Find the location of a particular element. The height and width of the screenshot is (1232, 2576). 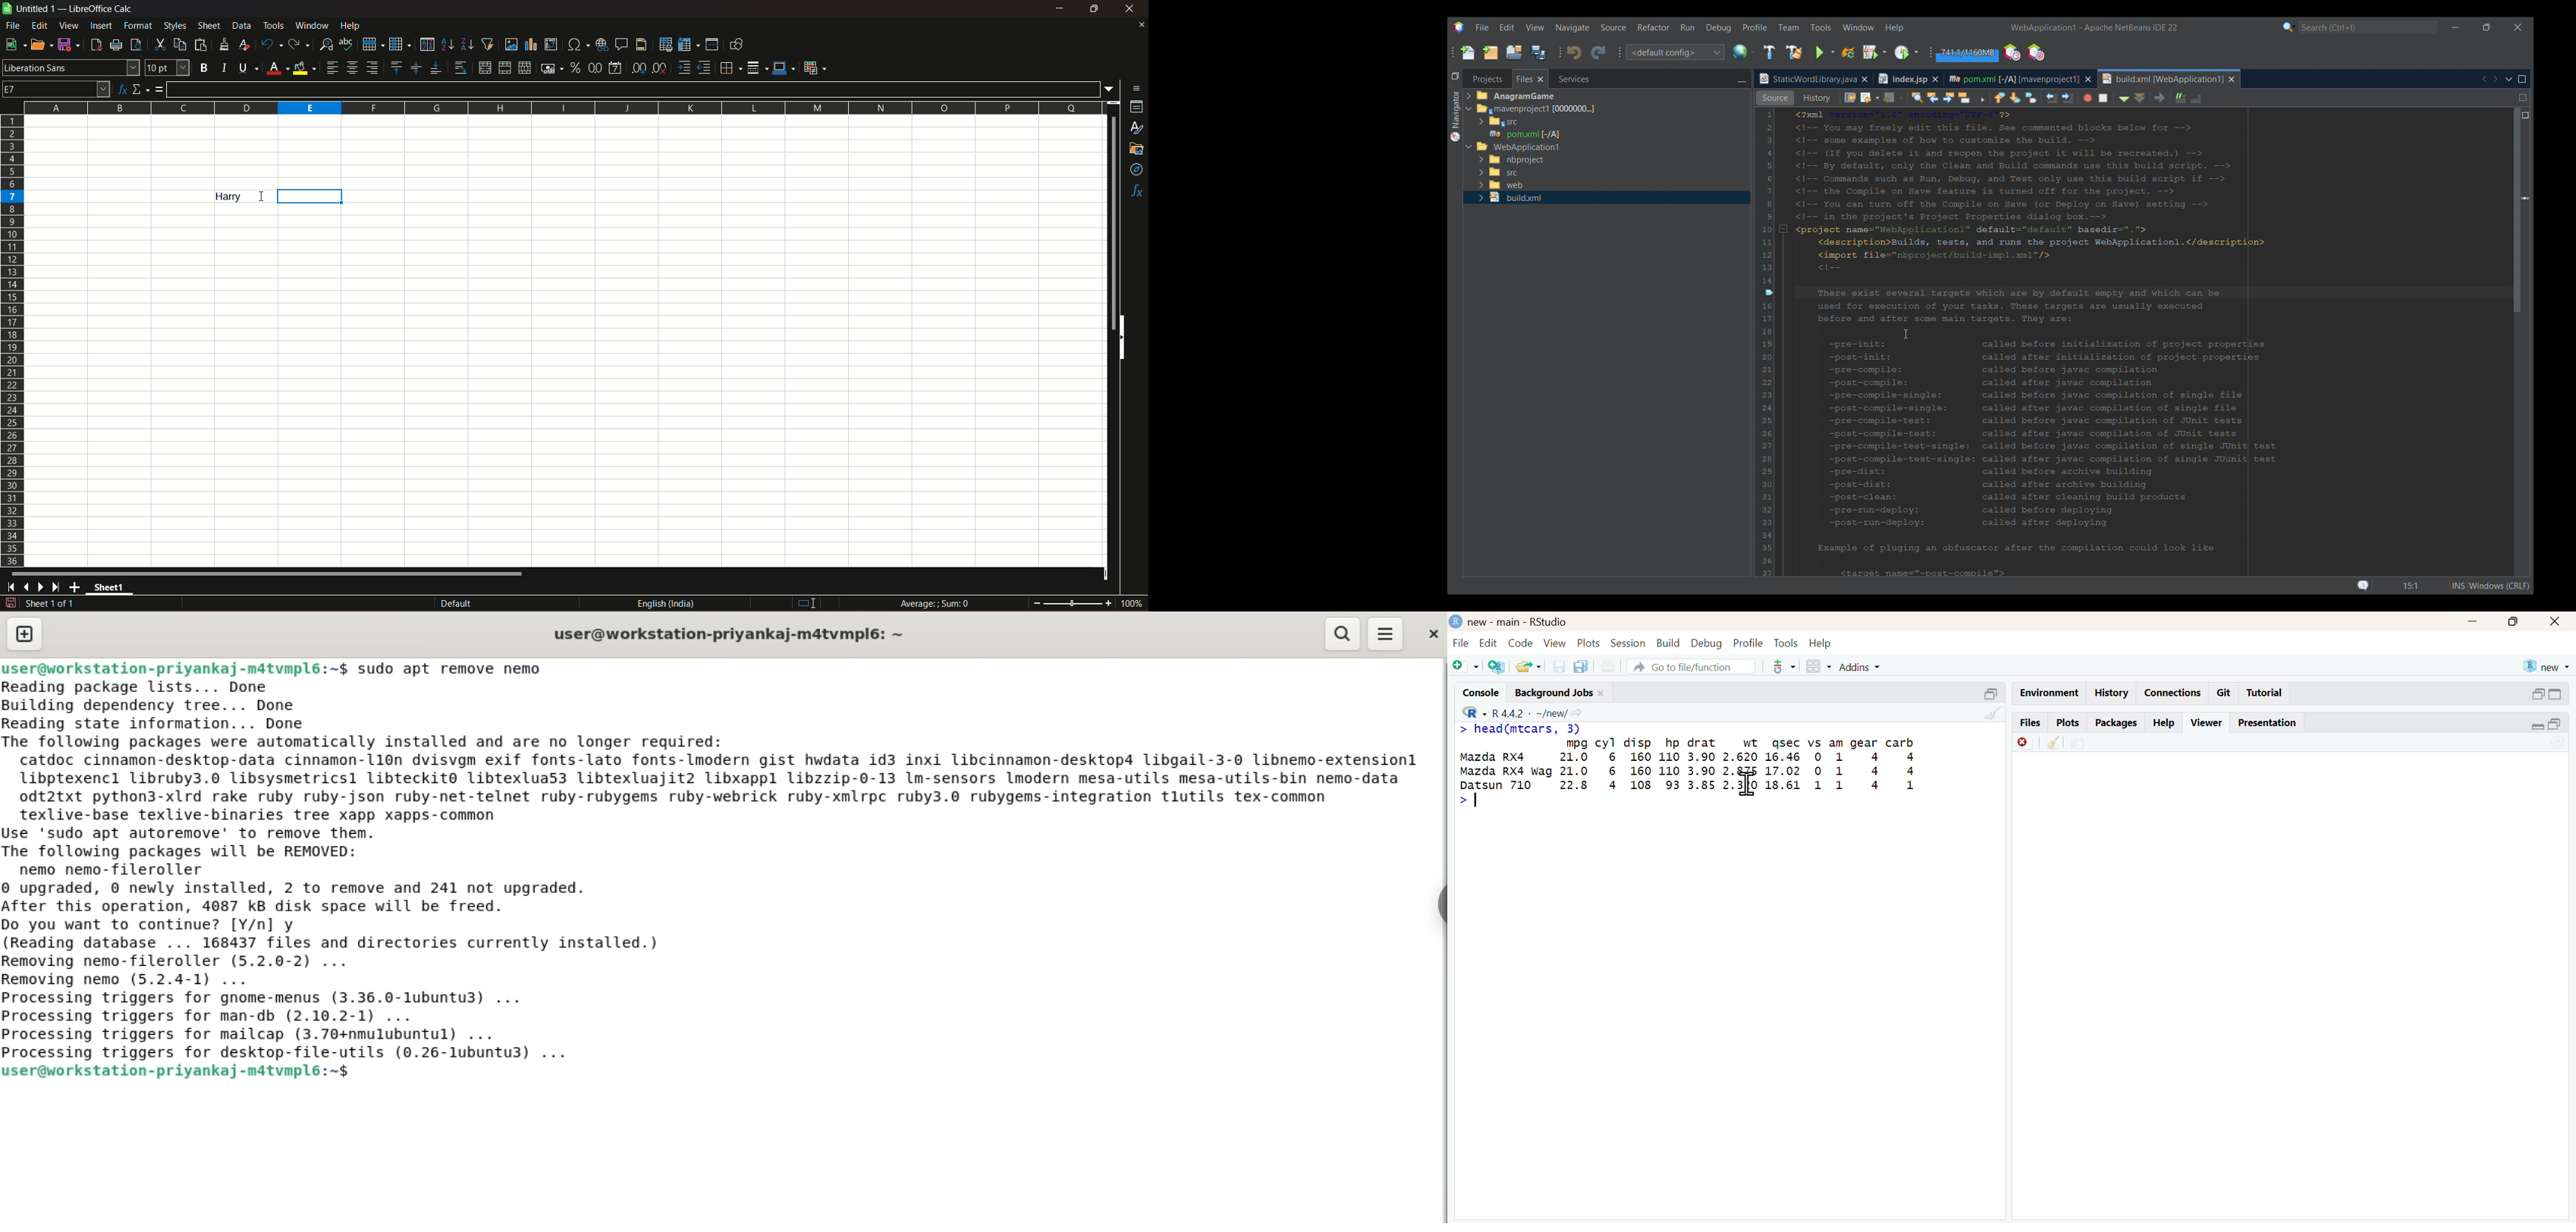

close is located at coordinates (2558, 623).